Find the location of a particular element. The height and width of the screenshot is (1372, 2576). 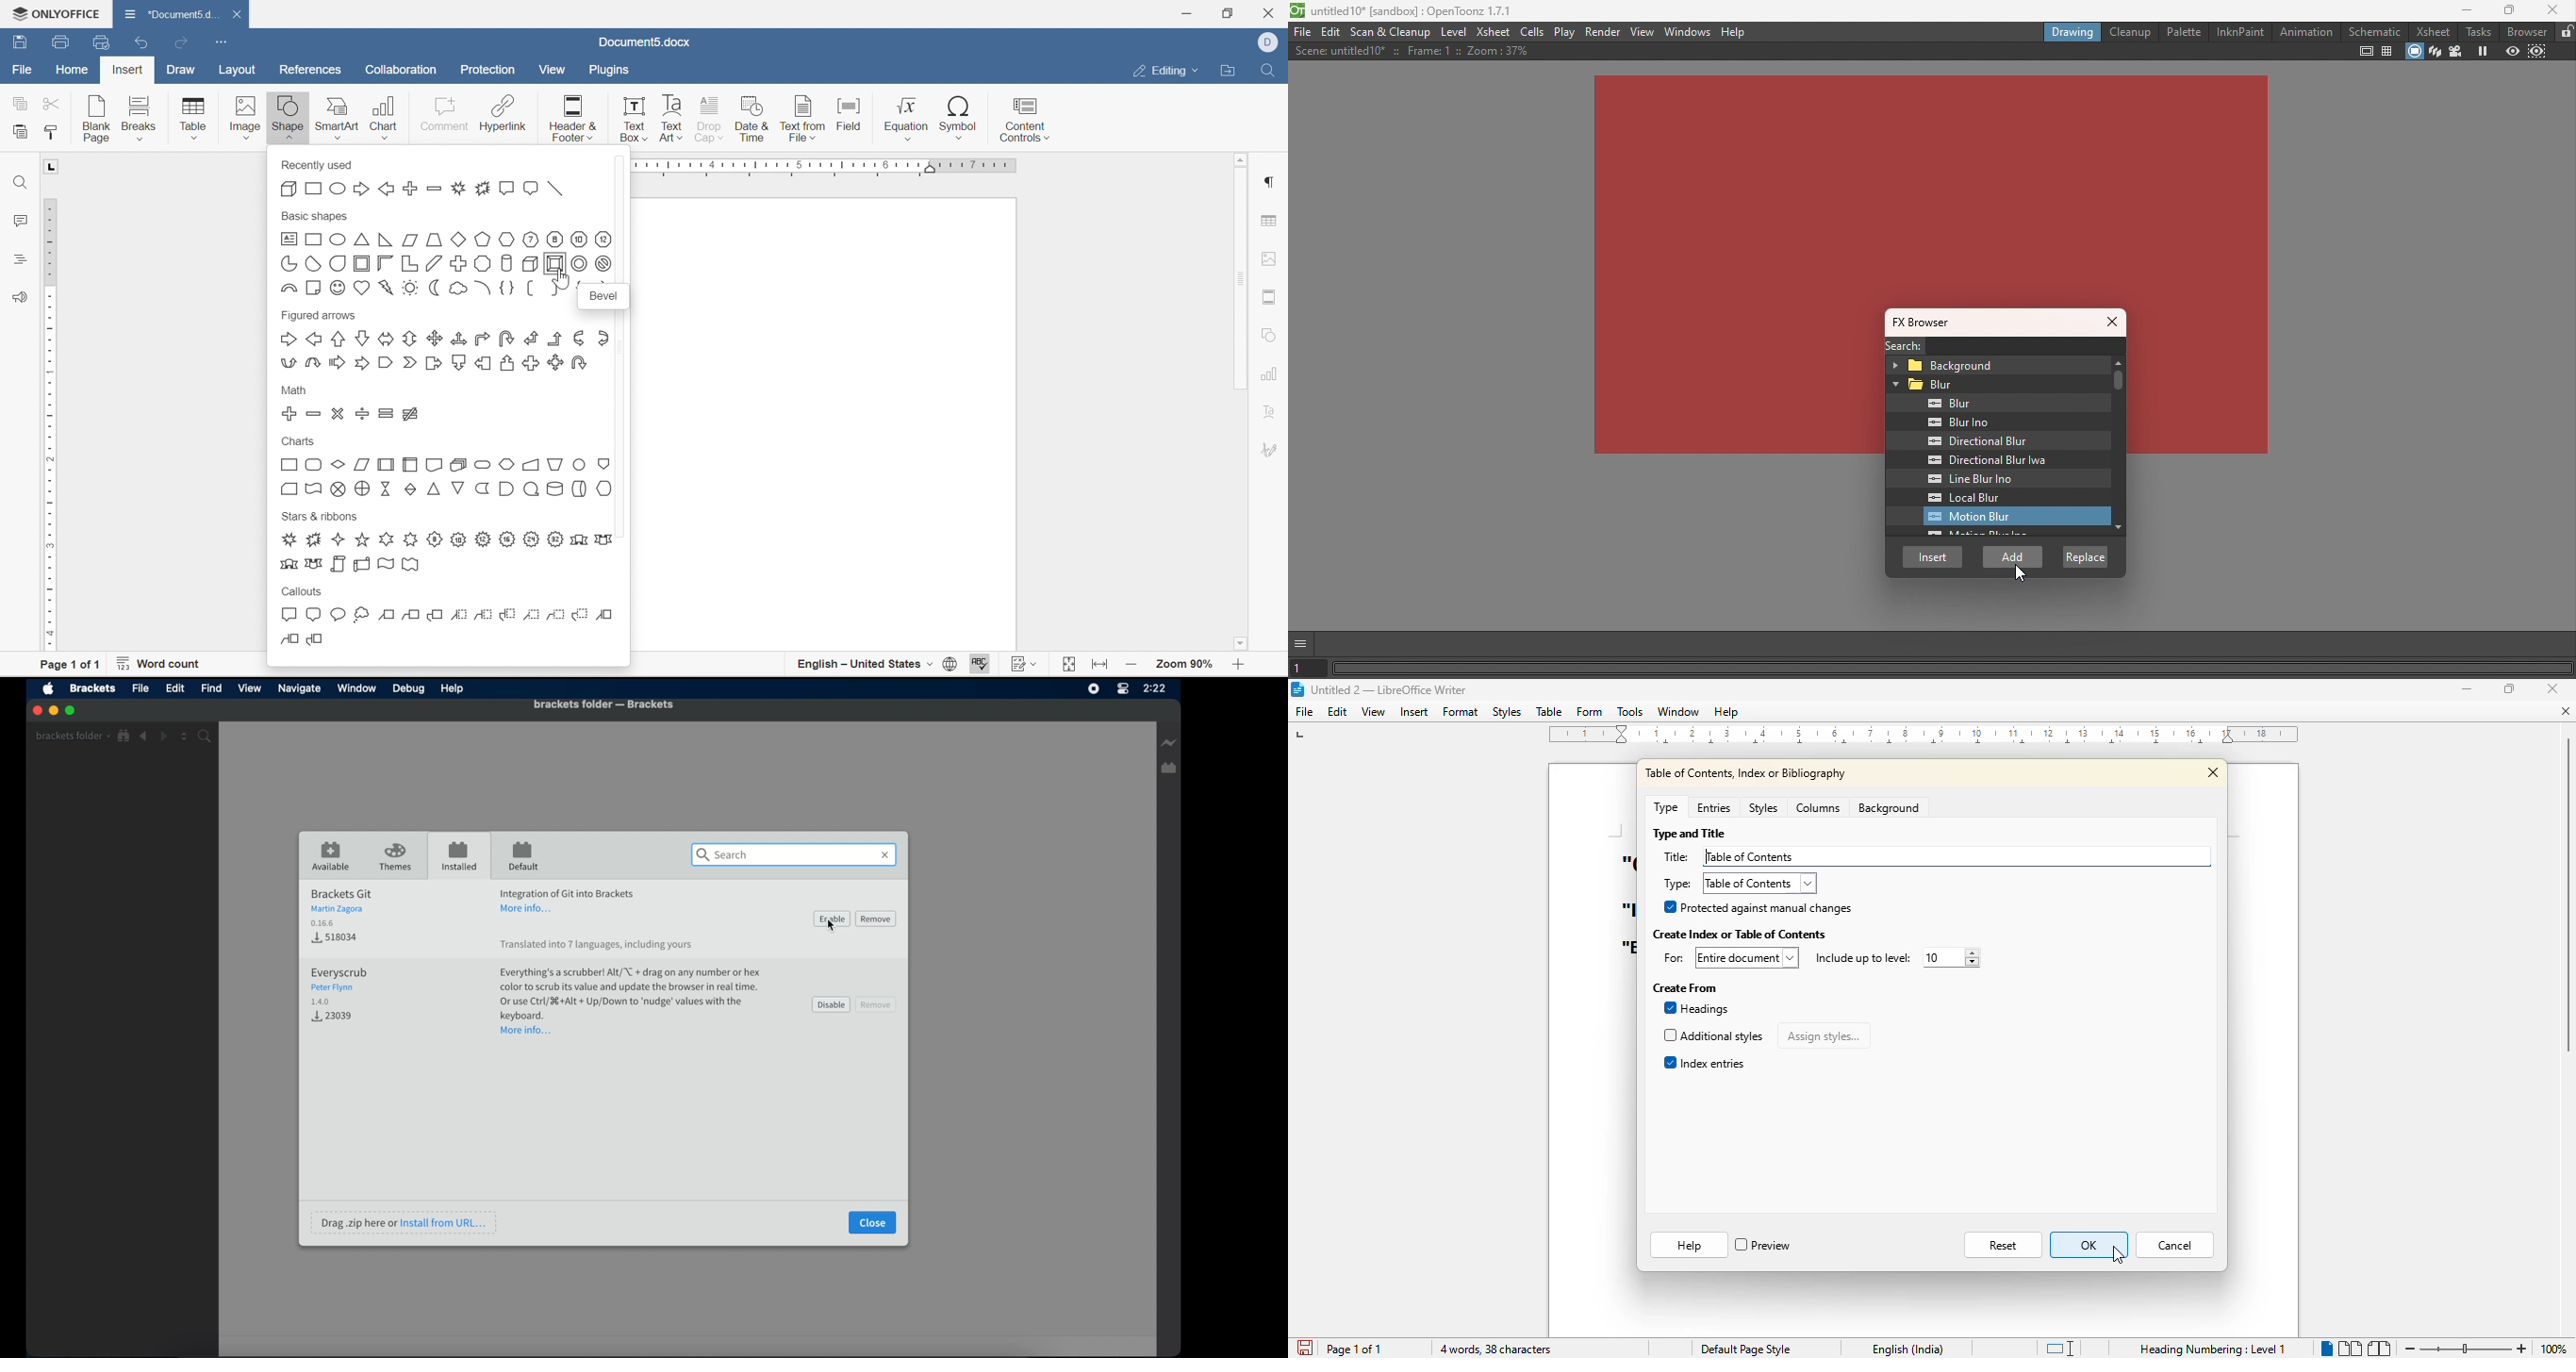

2:22 is located at coordinates (1157, 690).